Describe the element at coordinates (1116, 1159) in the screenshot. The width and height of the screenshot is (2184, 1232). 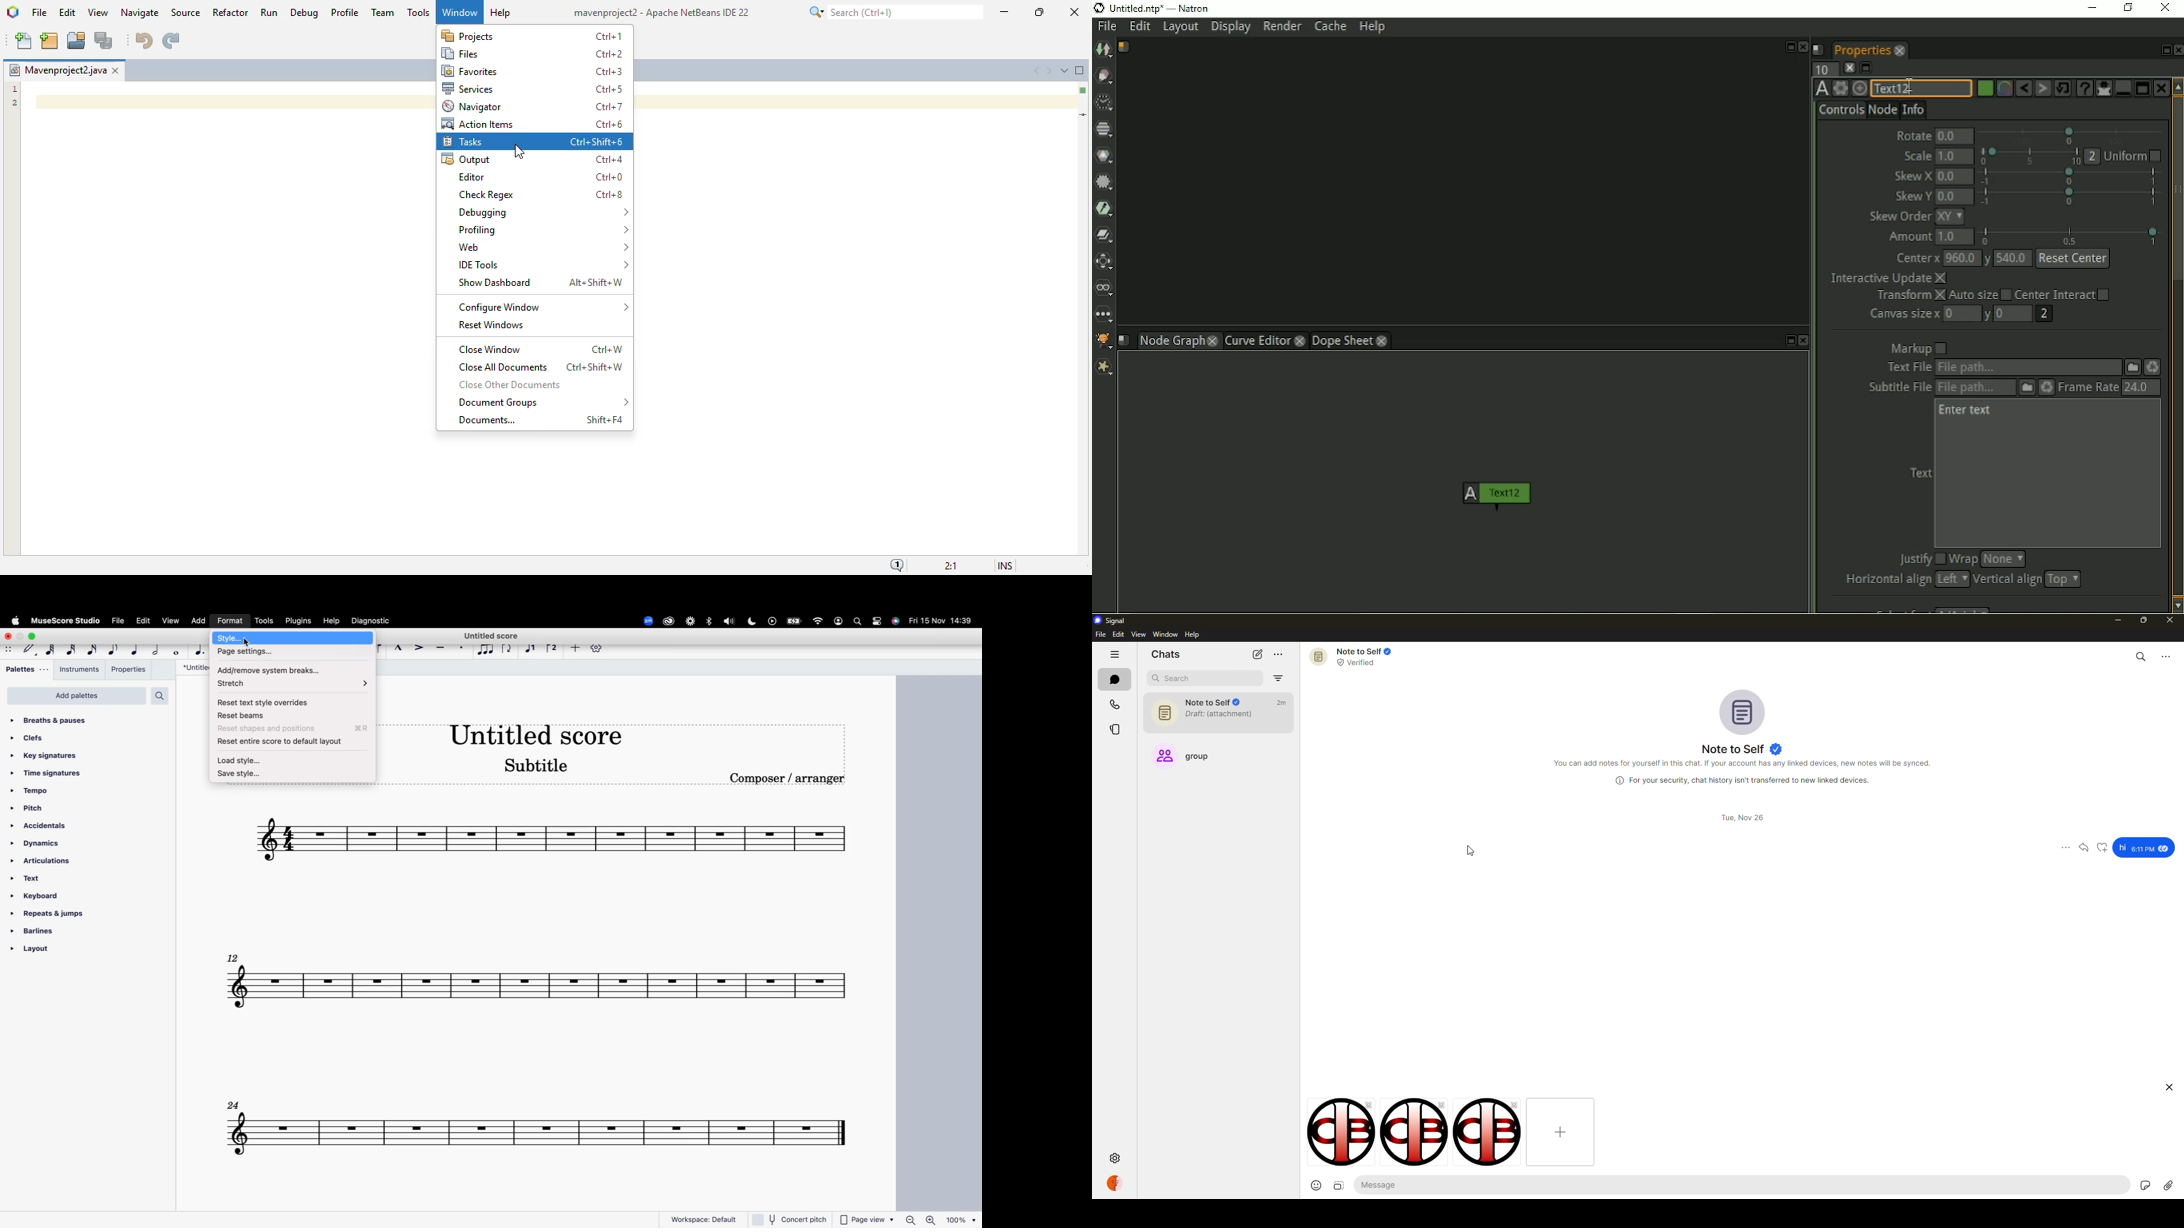
I see `settings` at that location.